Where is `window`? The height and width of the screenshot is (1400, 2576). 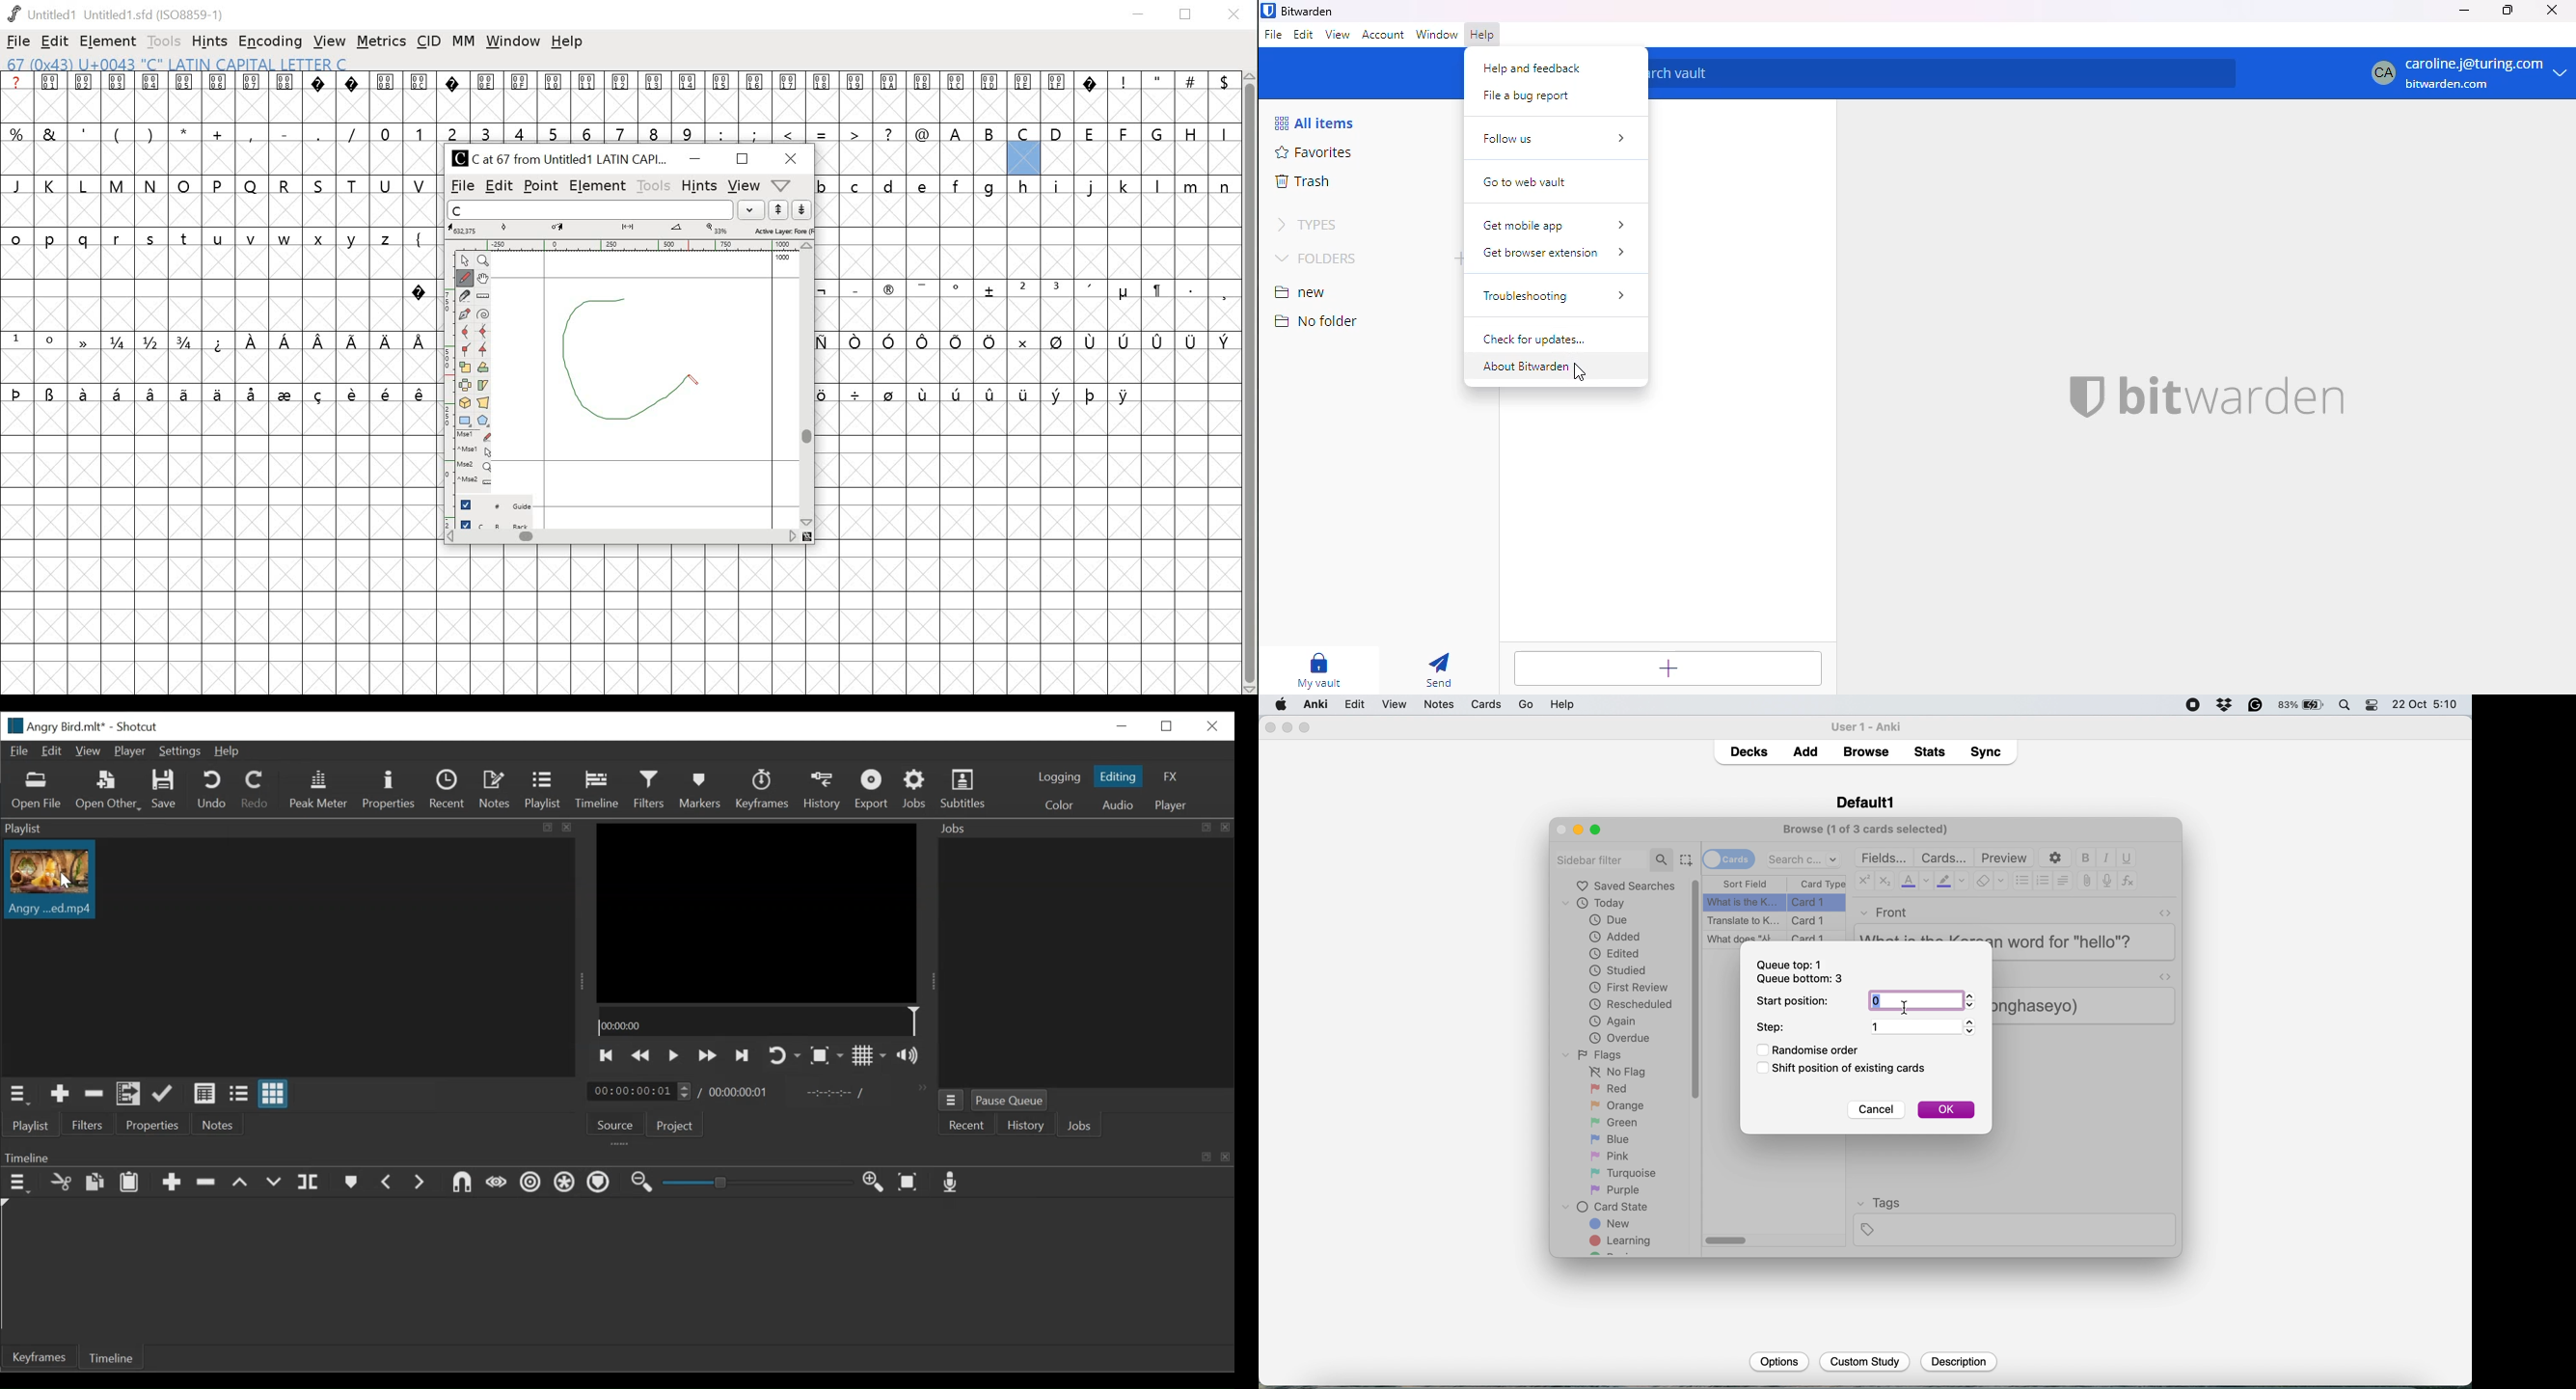
window is located at coordinates (514, 44).